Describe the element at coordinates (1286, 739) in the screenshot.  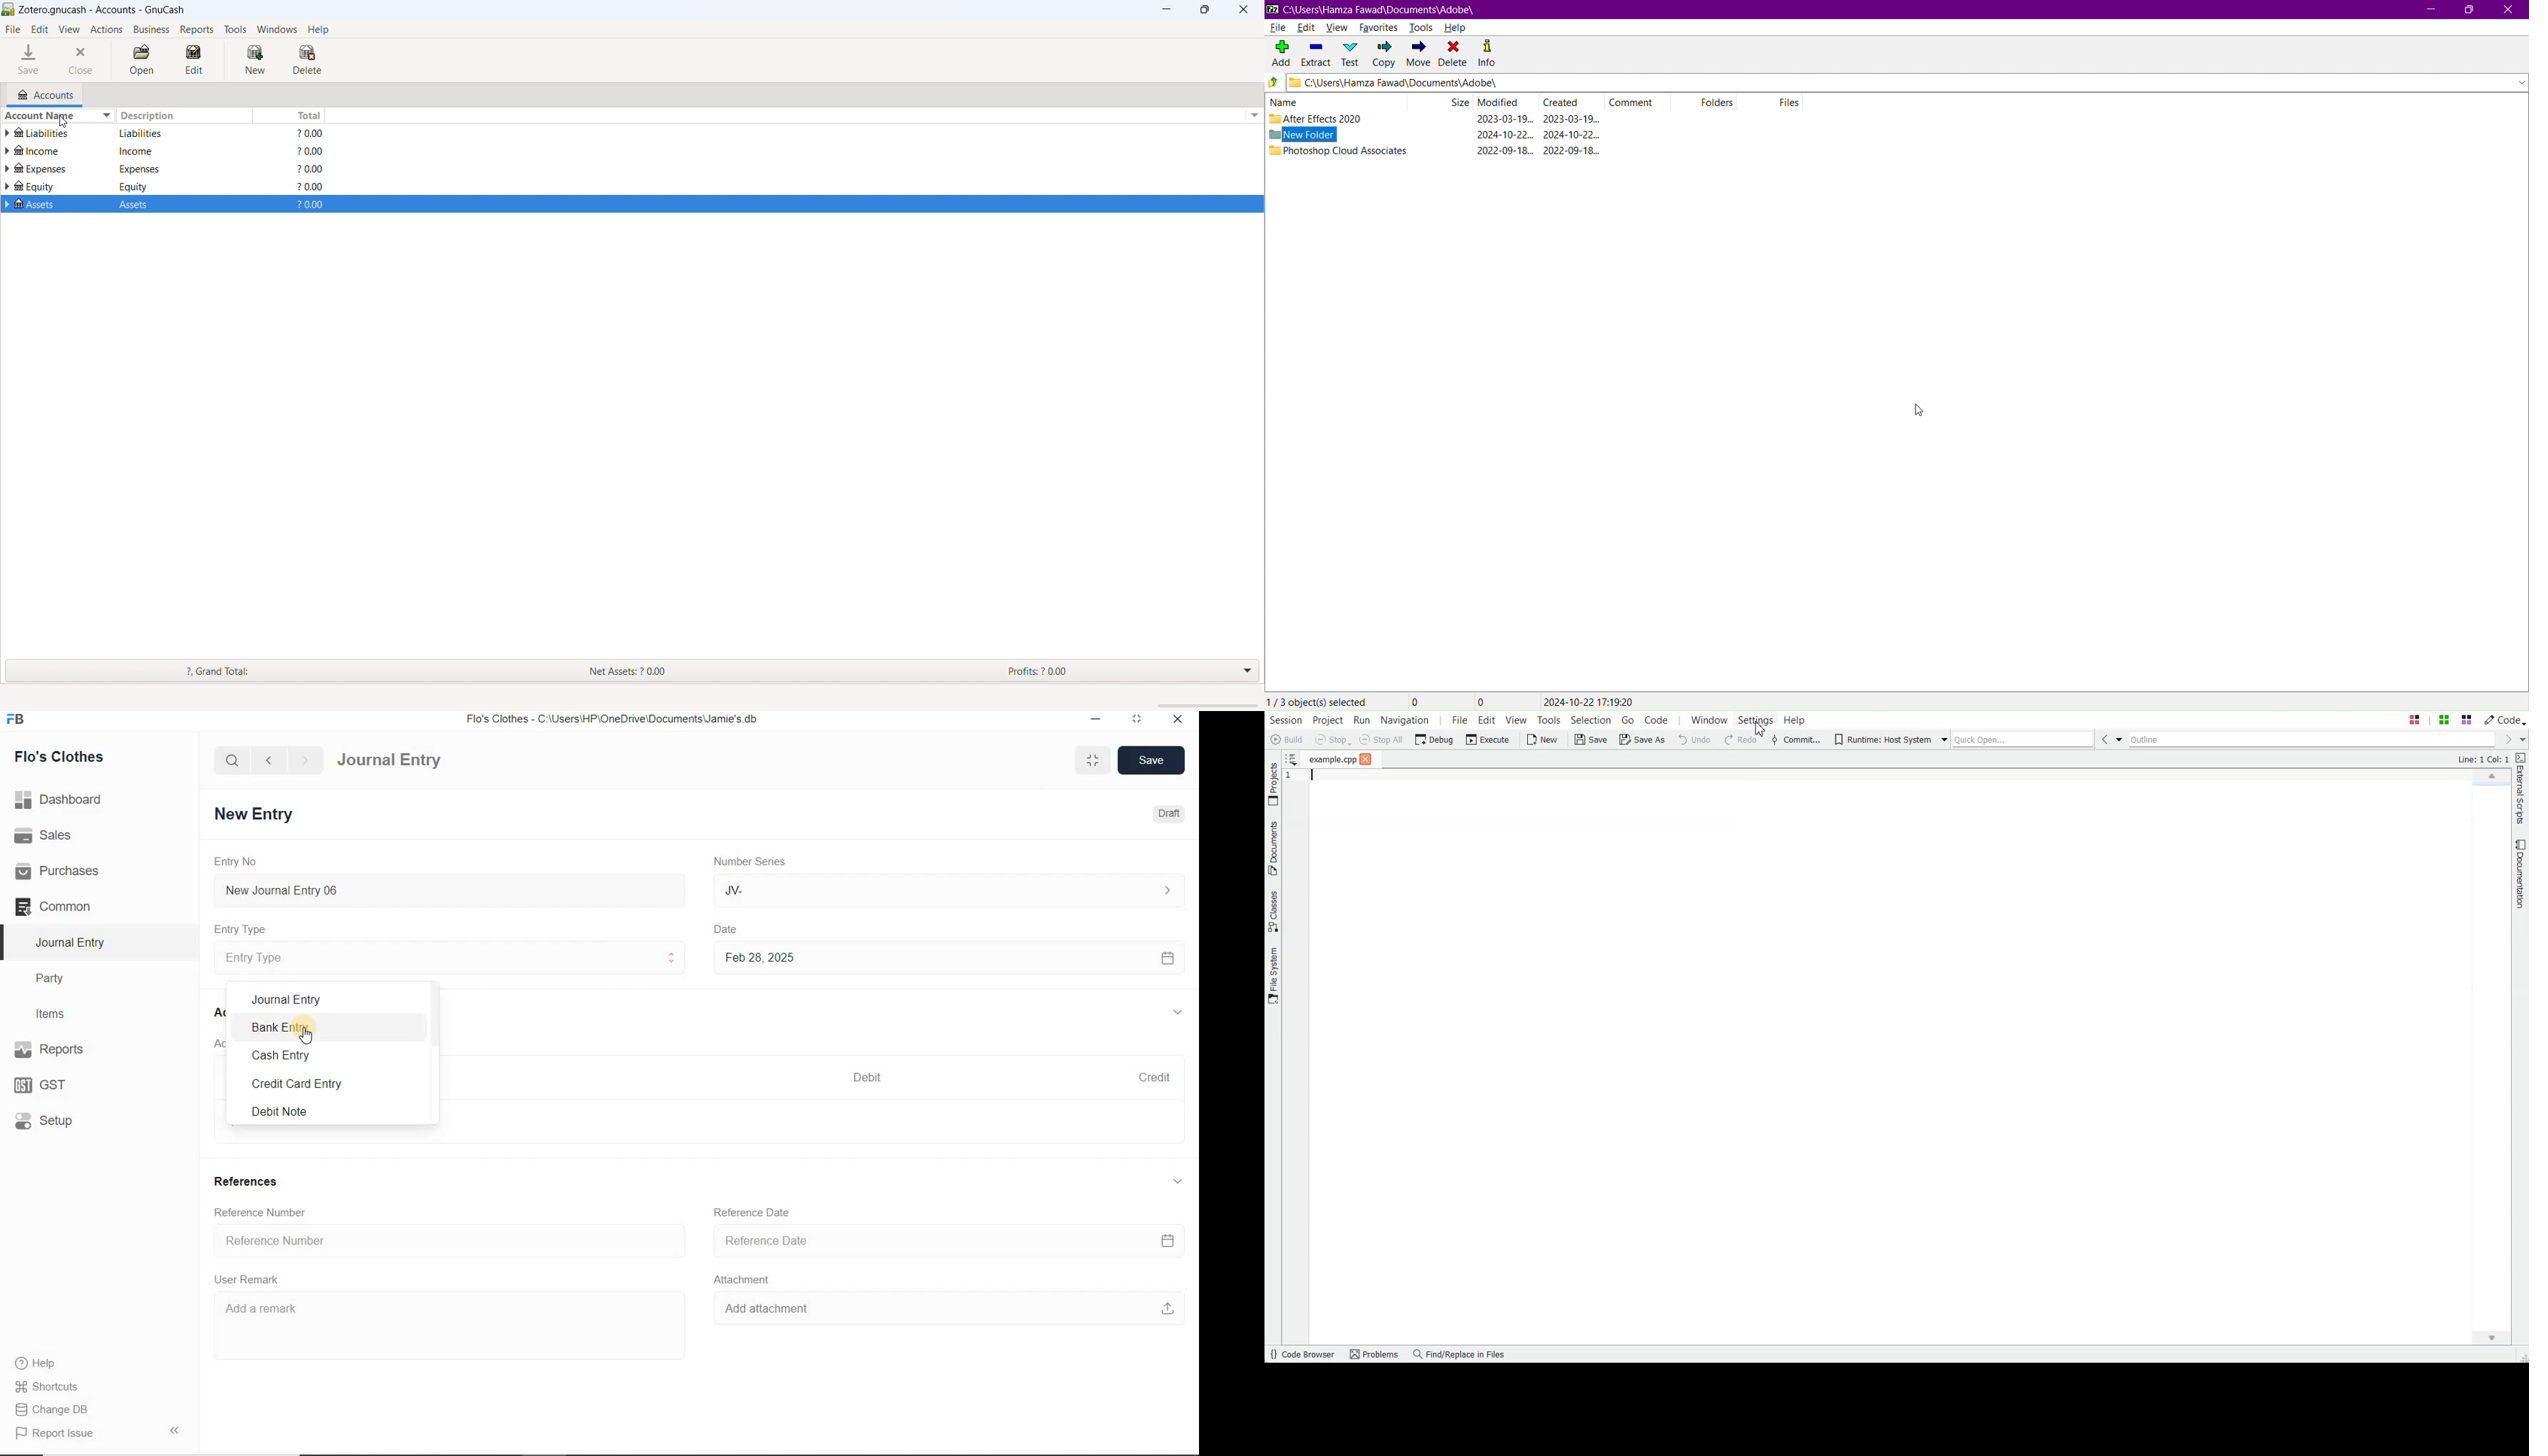
I see `Build` at that location.